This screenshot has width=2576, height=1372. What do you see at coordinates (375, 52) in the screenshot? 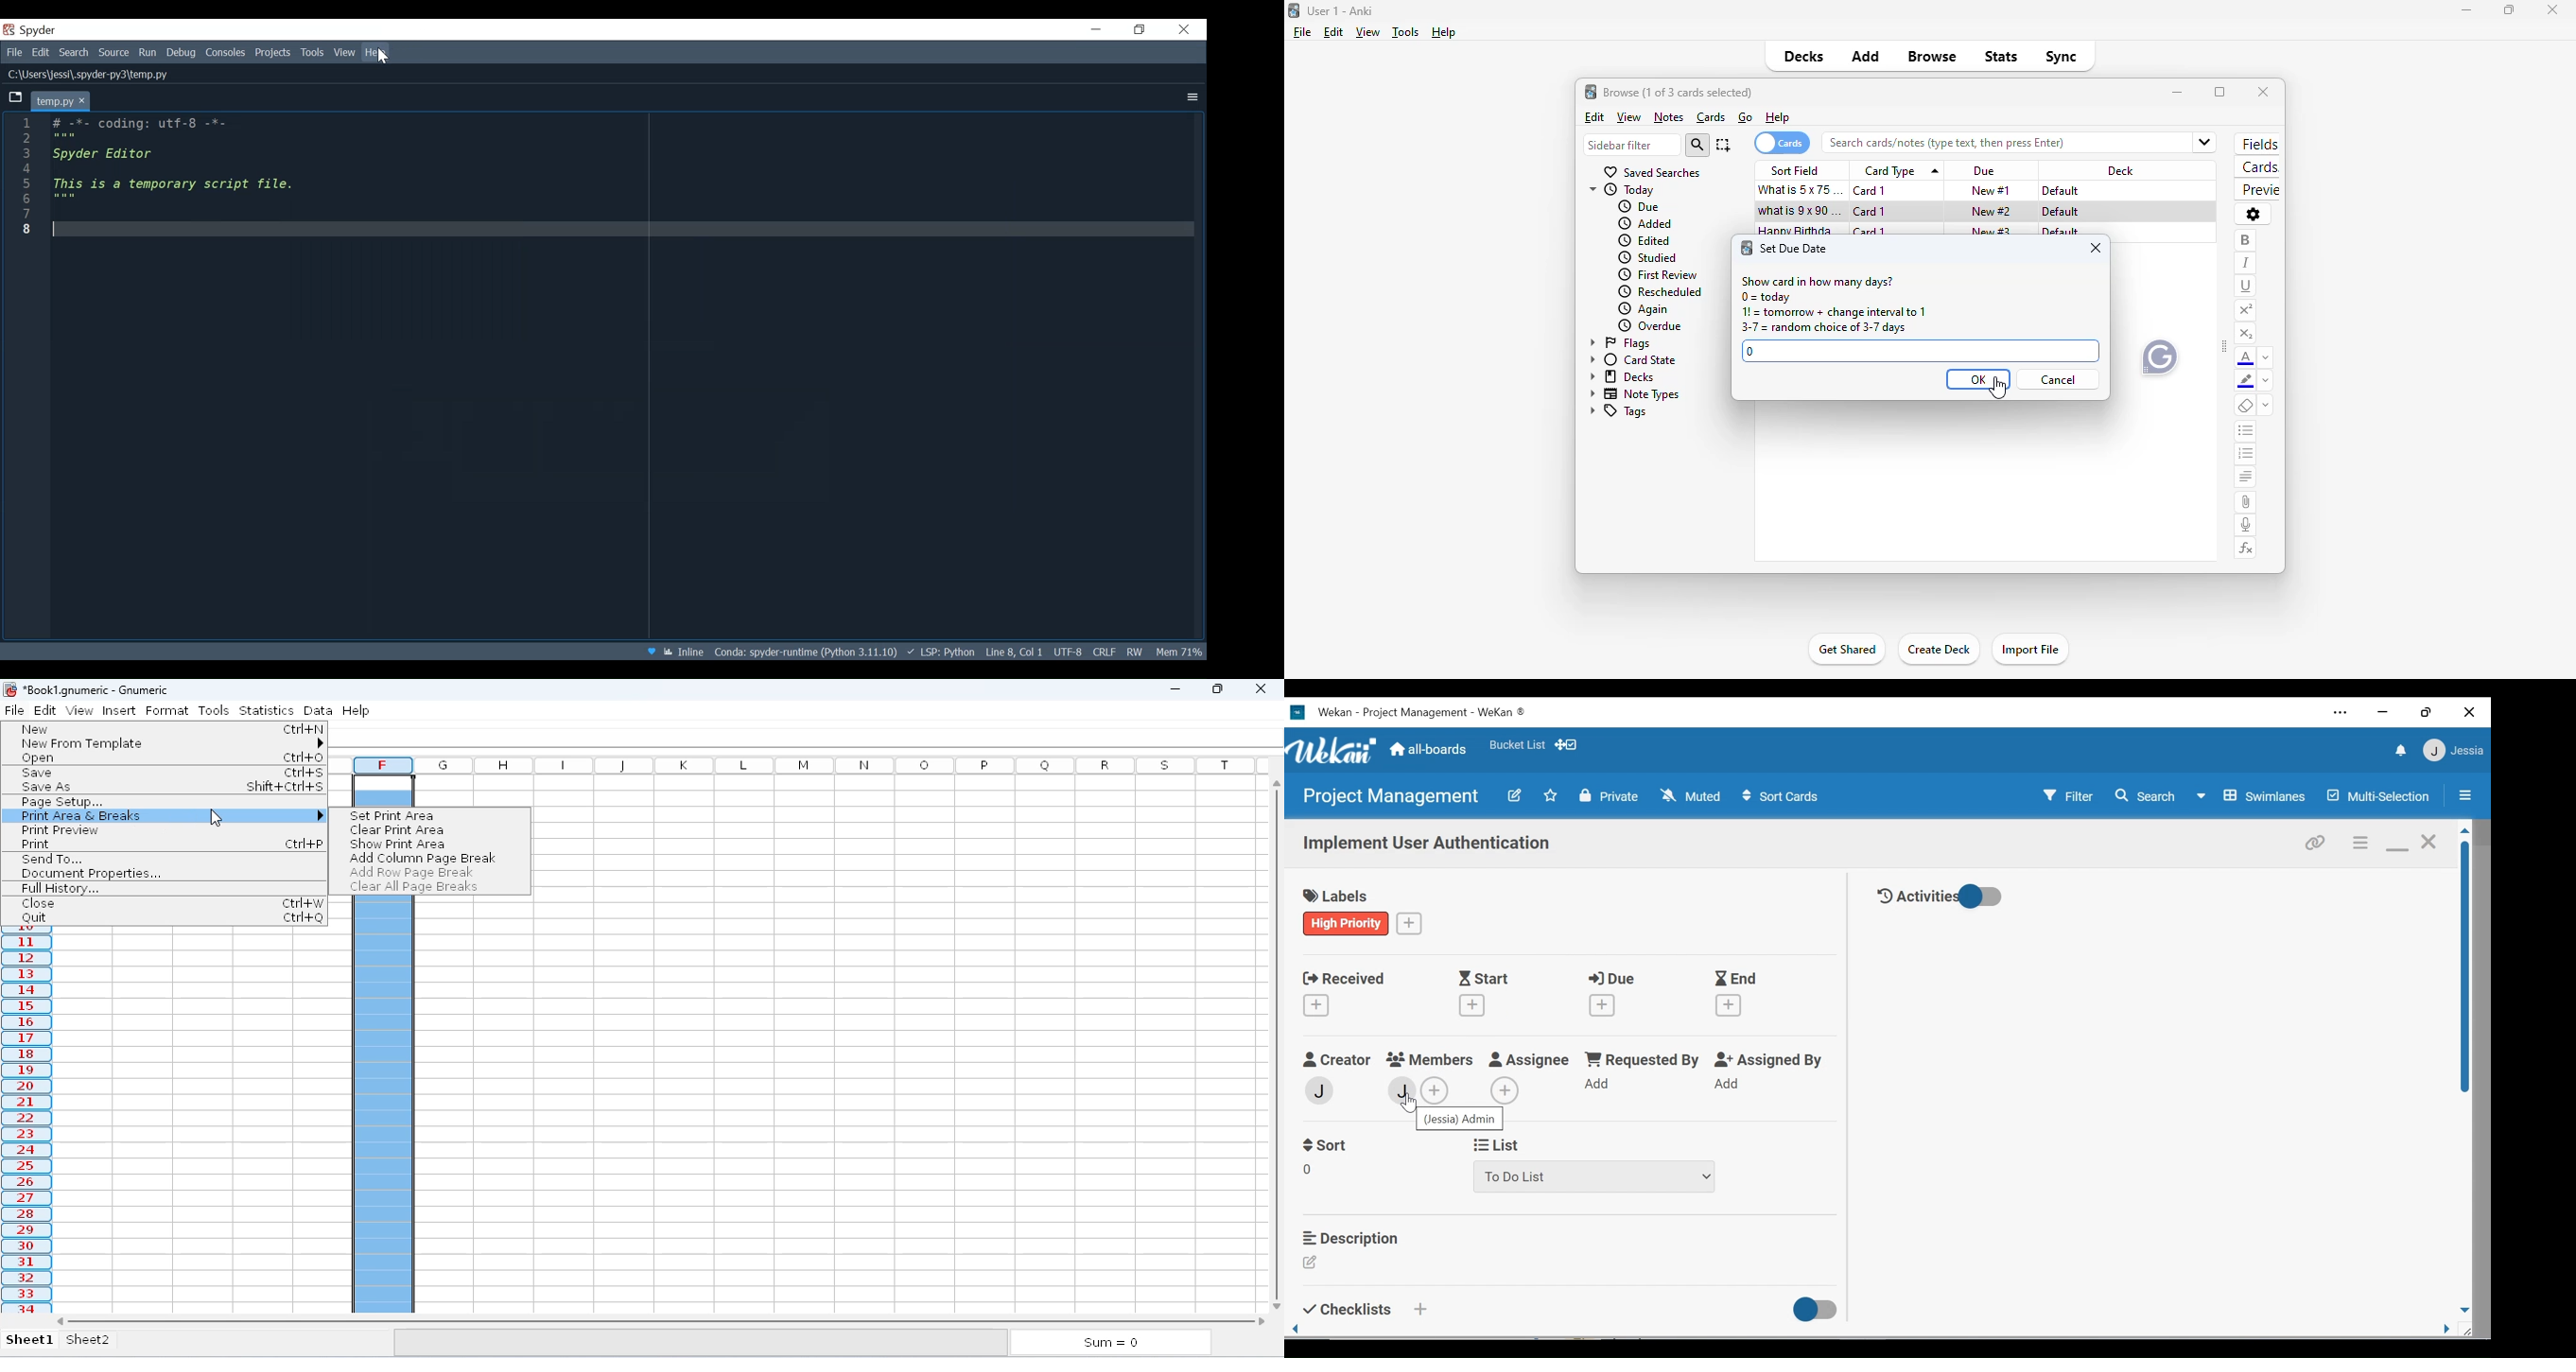
I see `Help` at bounding box center [375, 52].